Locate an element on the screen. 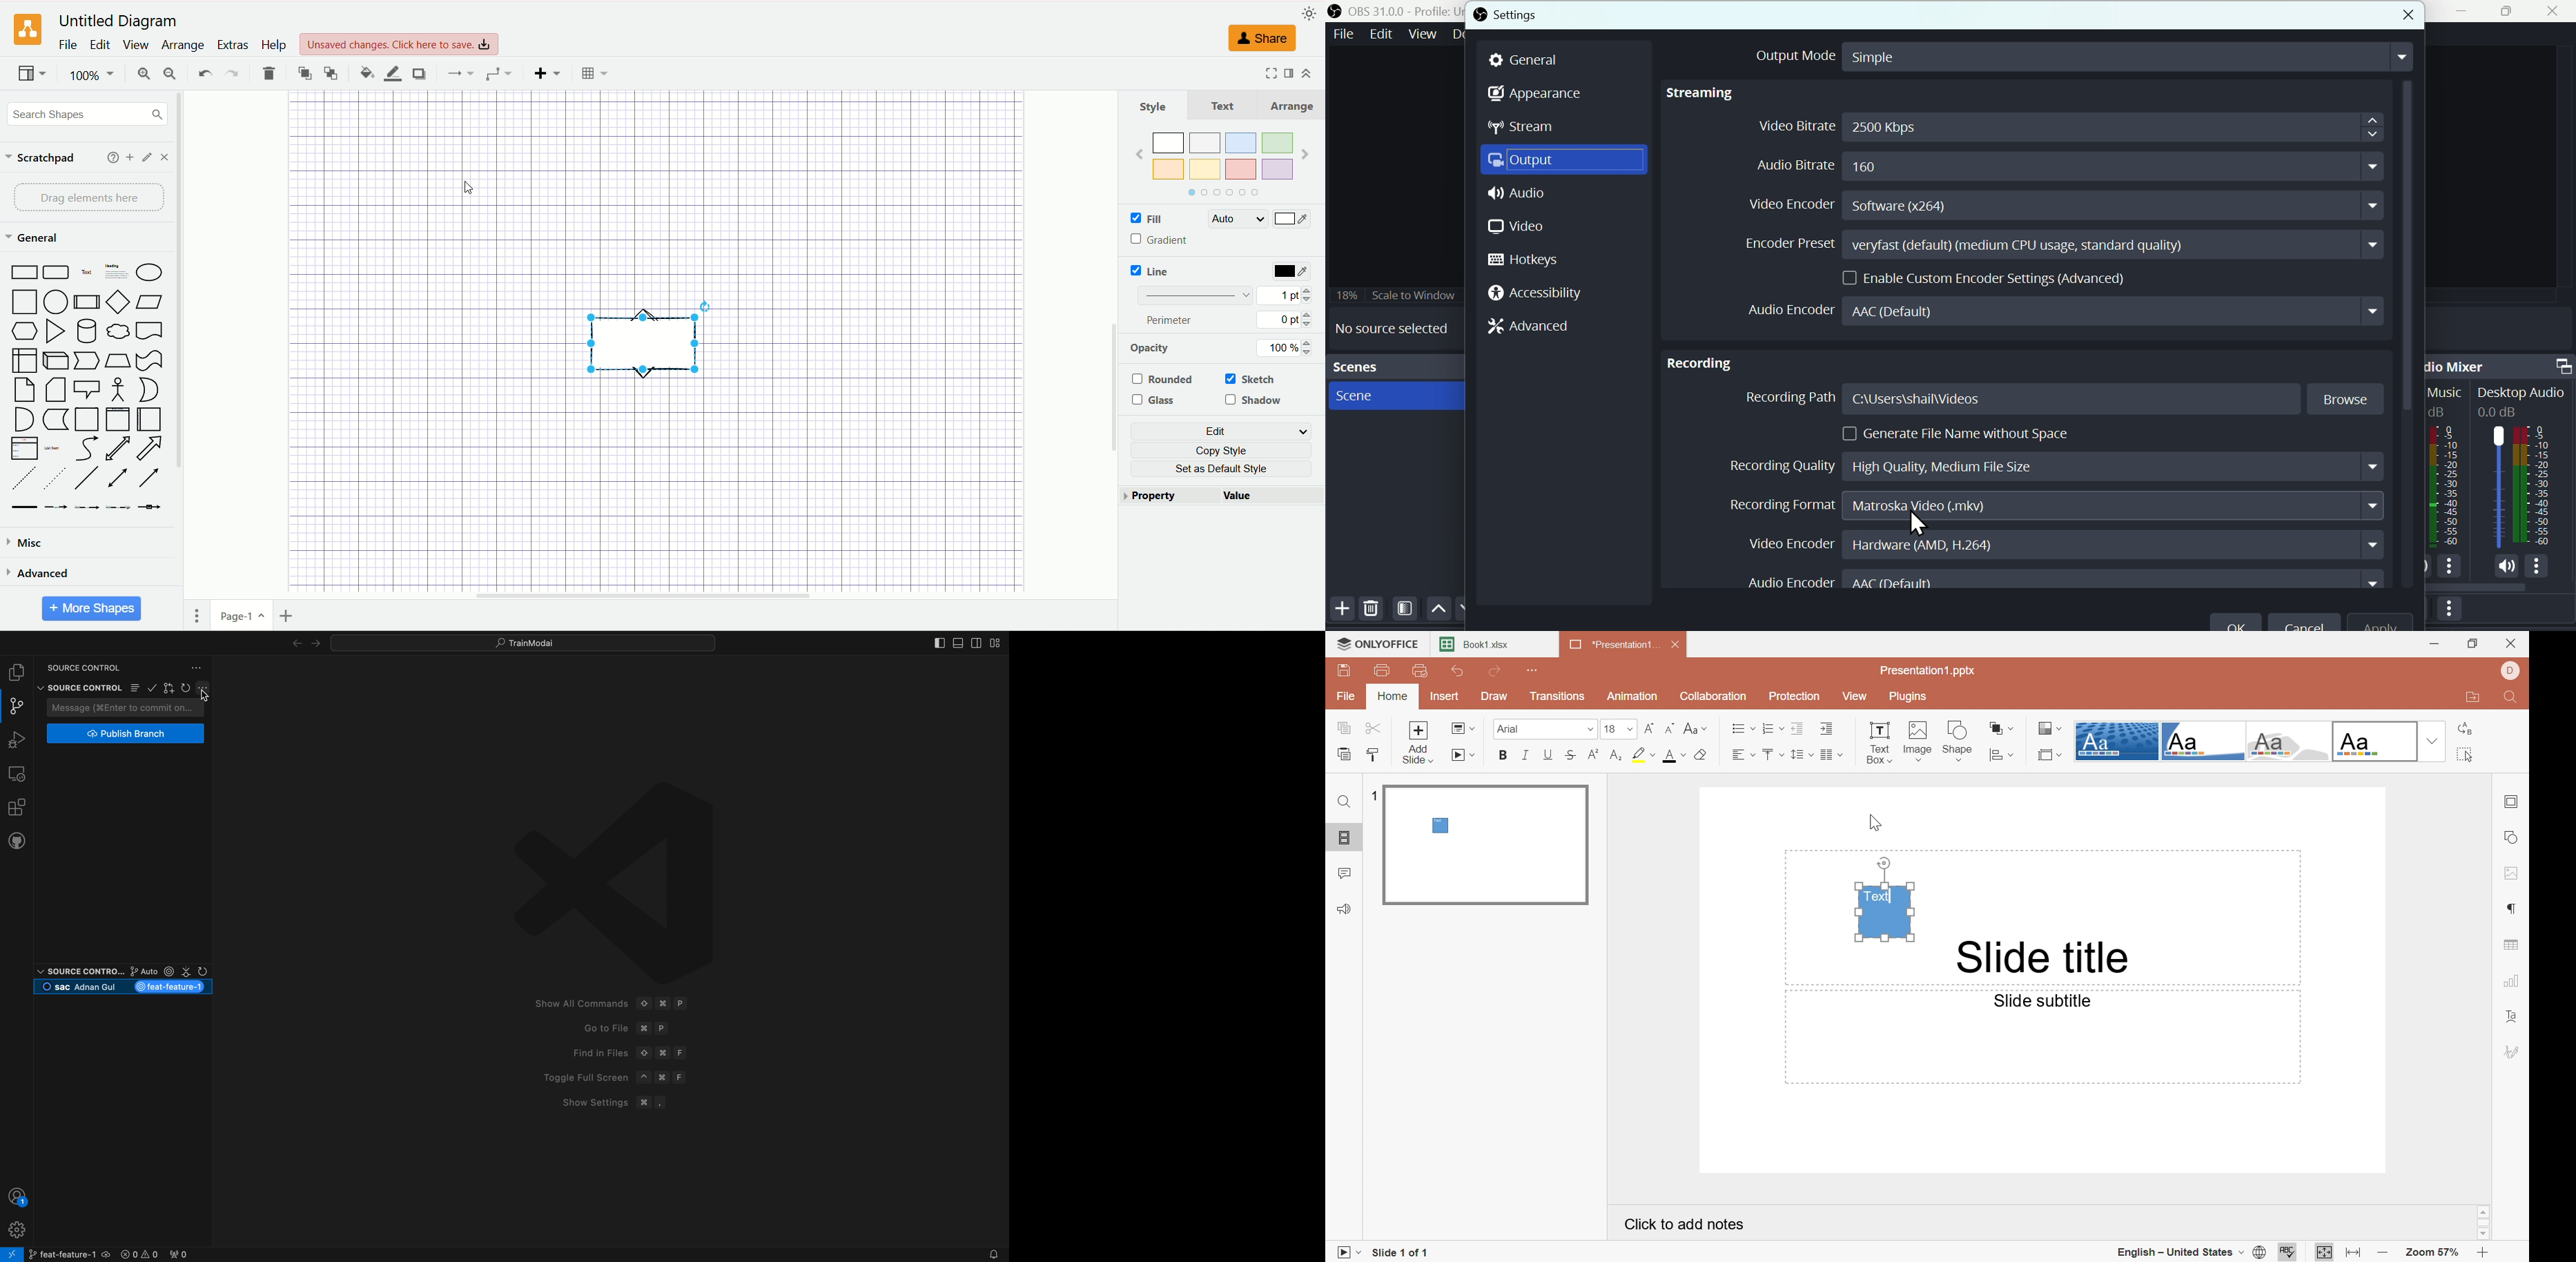 The width and height of the screenshot is (2576, 1288). Connector is located at coordinates (61, 507).